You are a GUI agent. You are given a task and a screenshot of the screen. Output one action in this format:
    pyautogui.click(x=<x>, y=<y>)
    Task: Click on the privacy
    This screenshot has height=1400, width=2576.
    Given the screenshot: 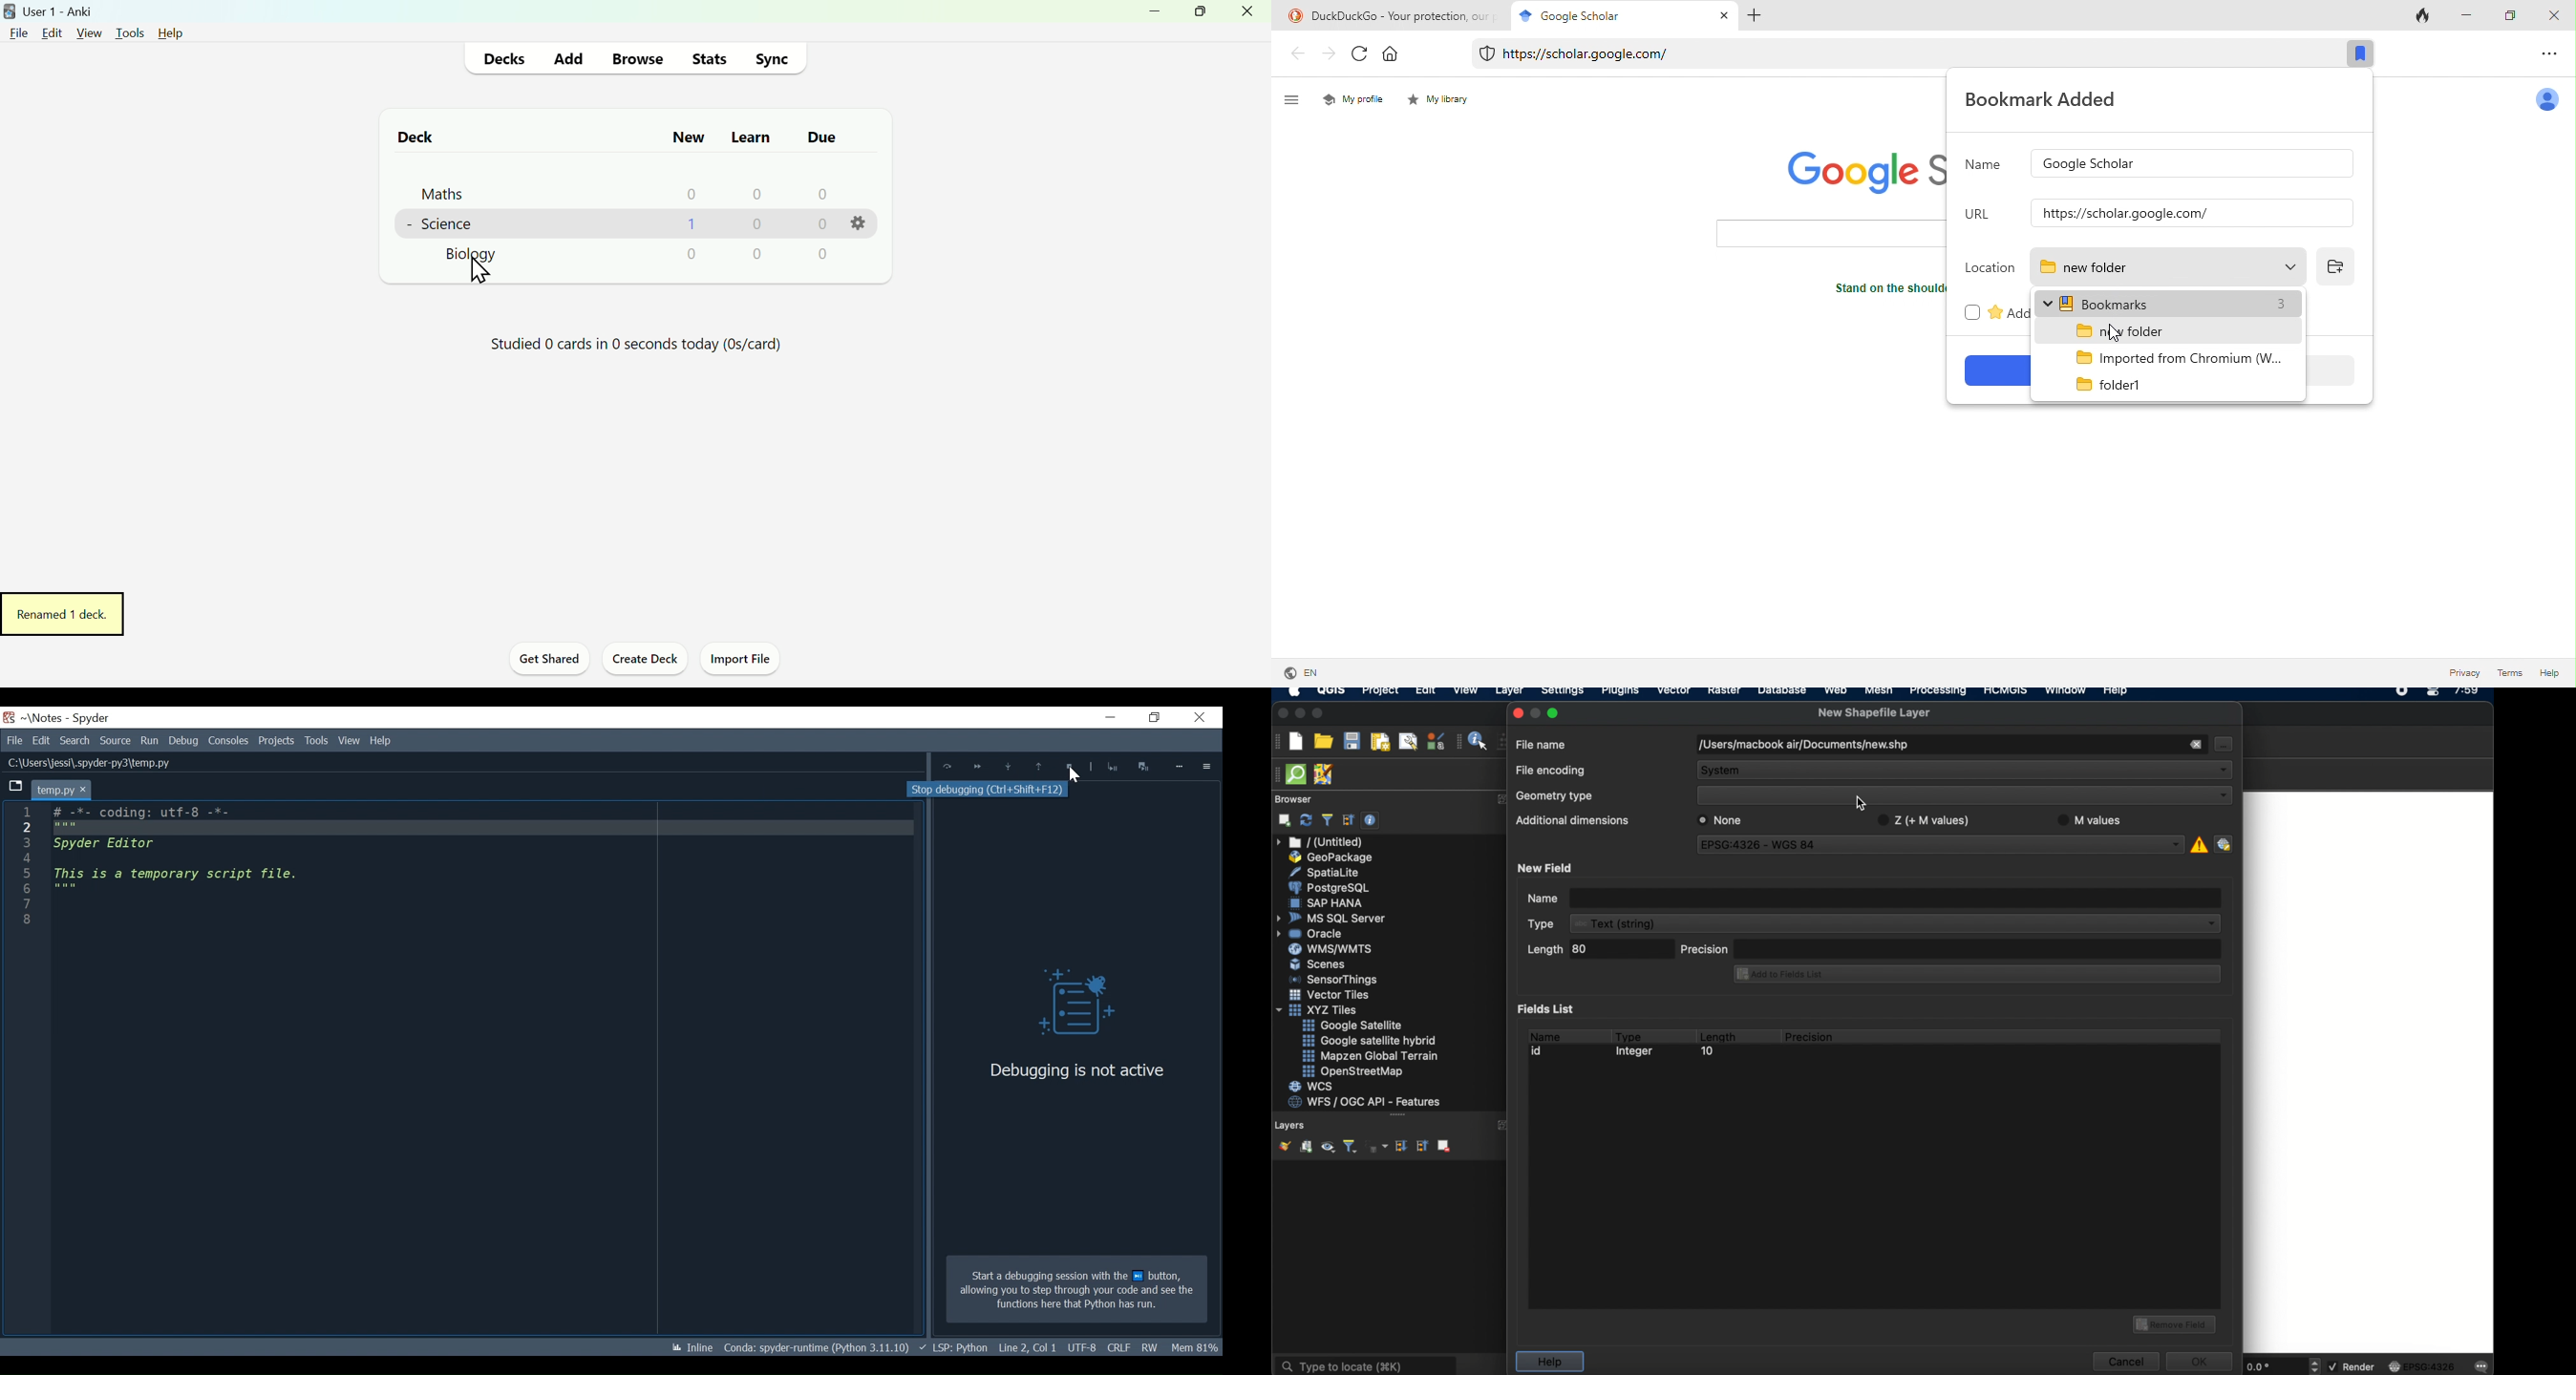 What is the action you would take?
    pyautogui.click(x=2464, y=675)
    